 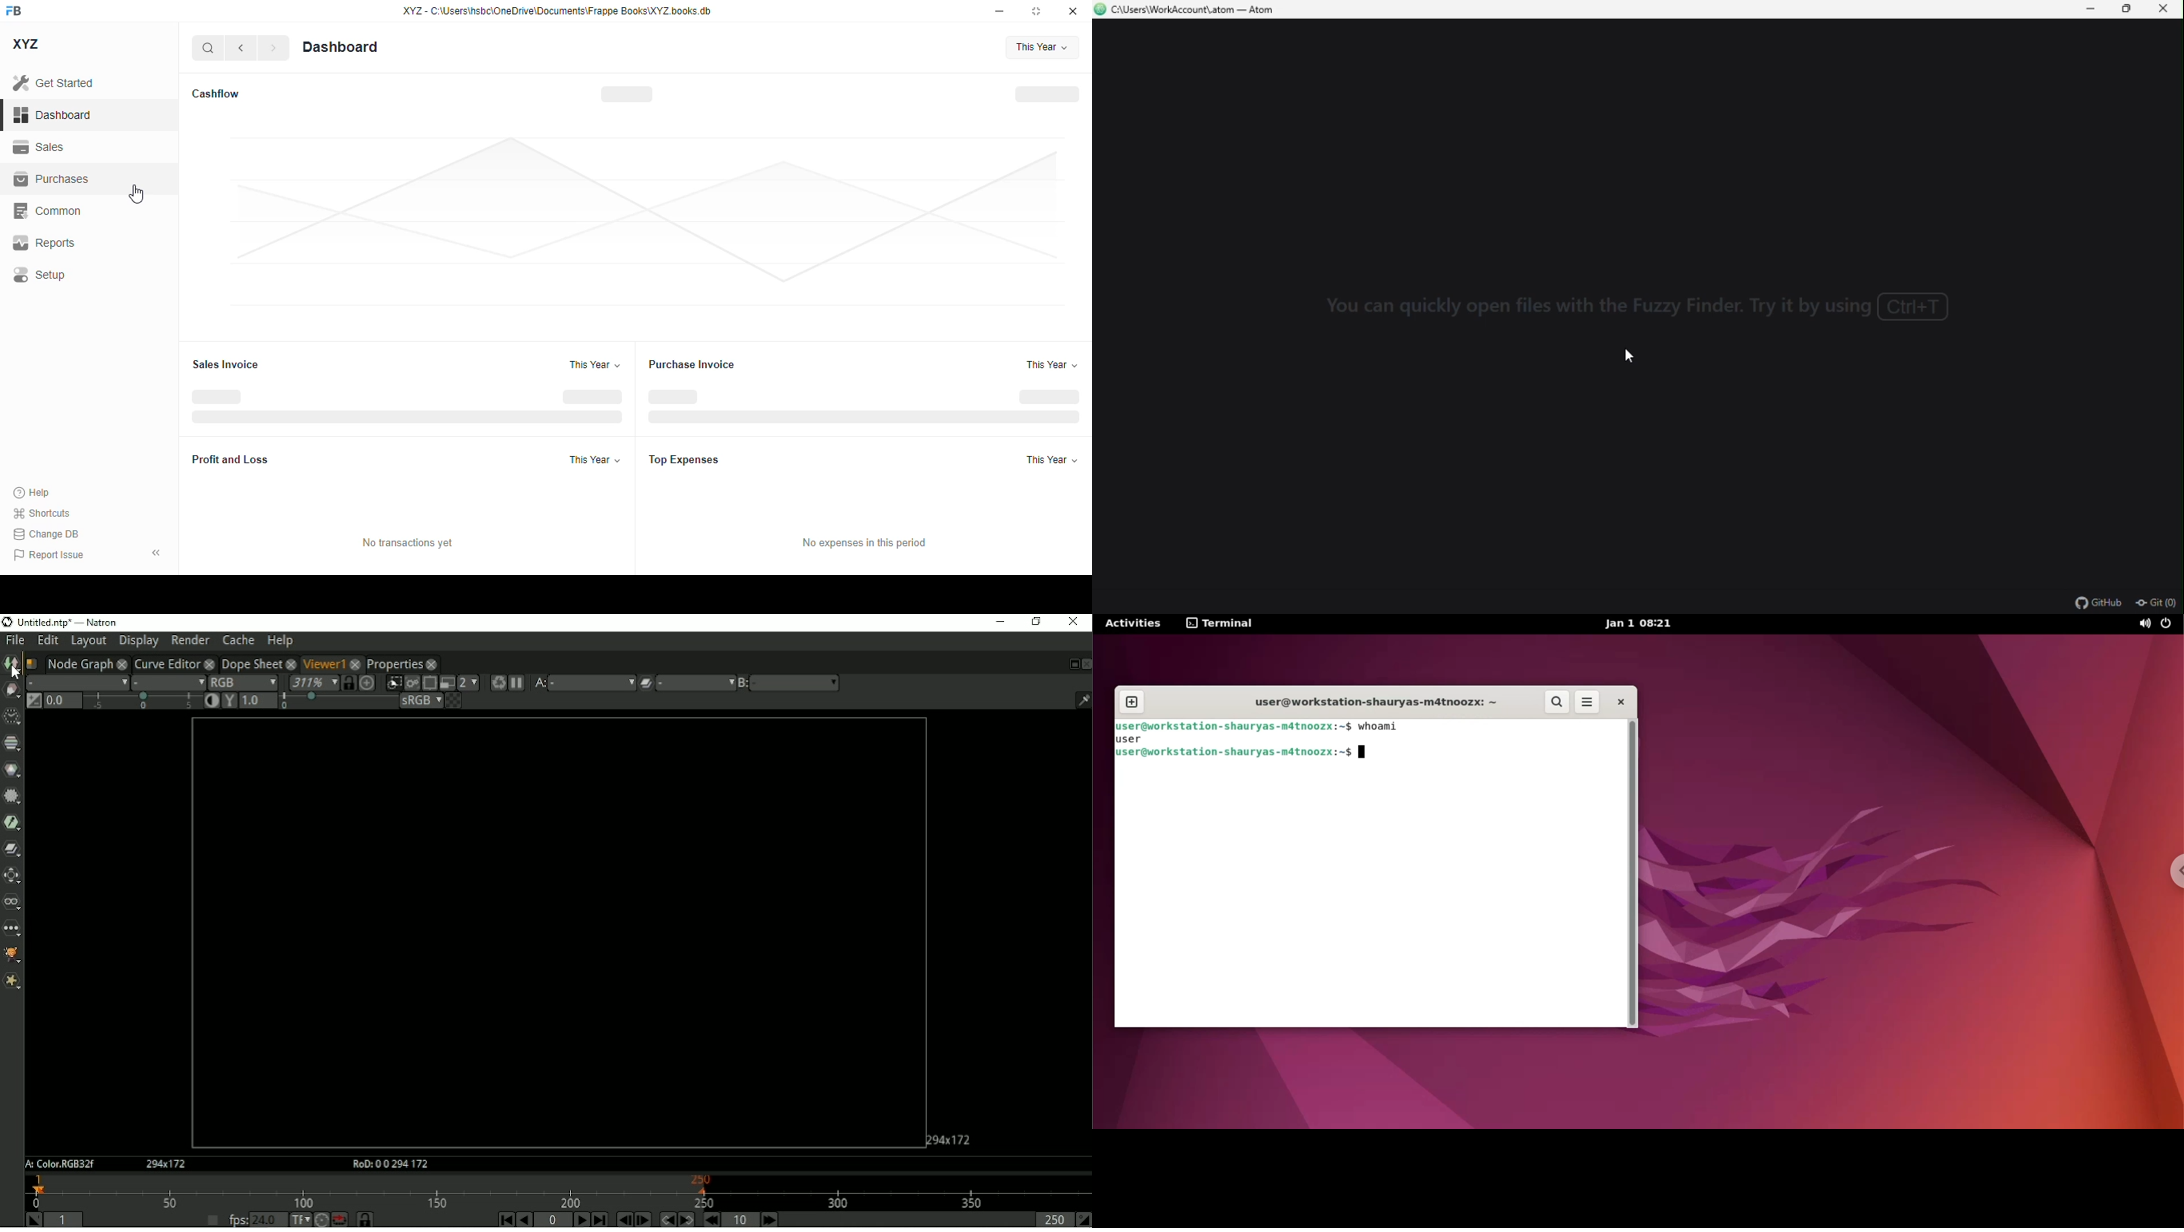 What do you see at coordinates (1053, 365) in the screenshot?
I see `this year` at bounding box center [1053, 365].